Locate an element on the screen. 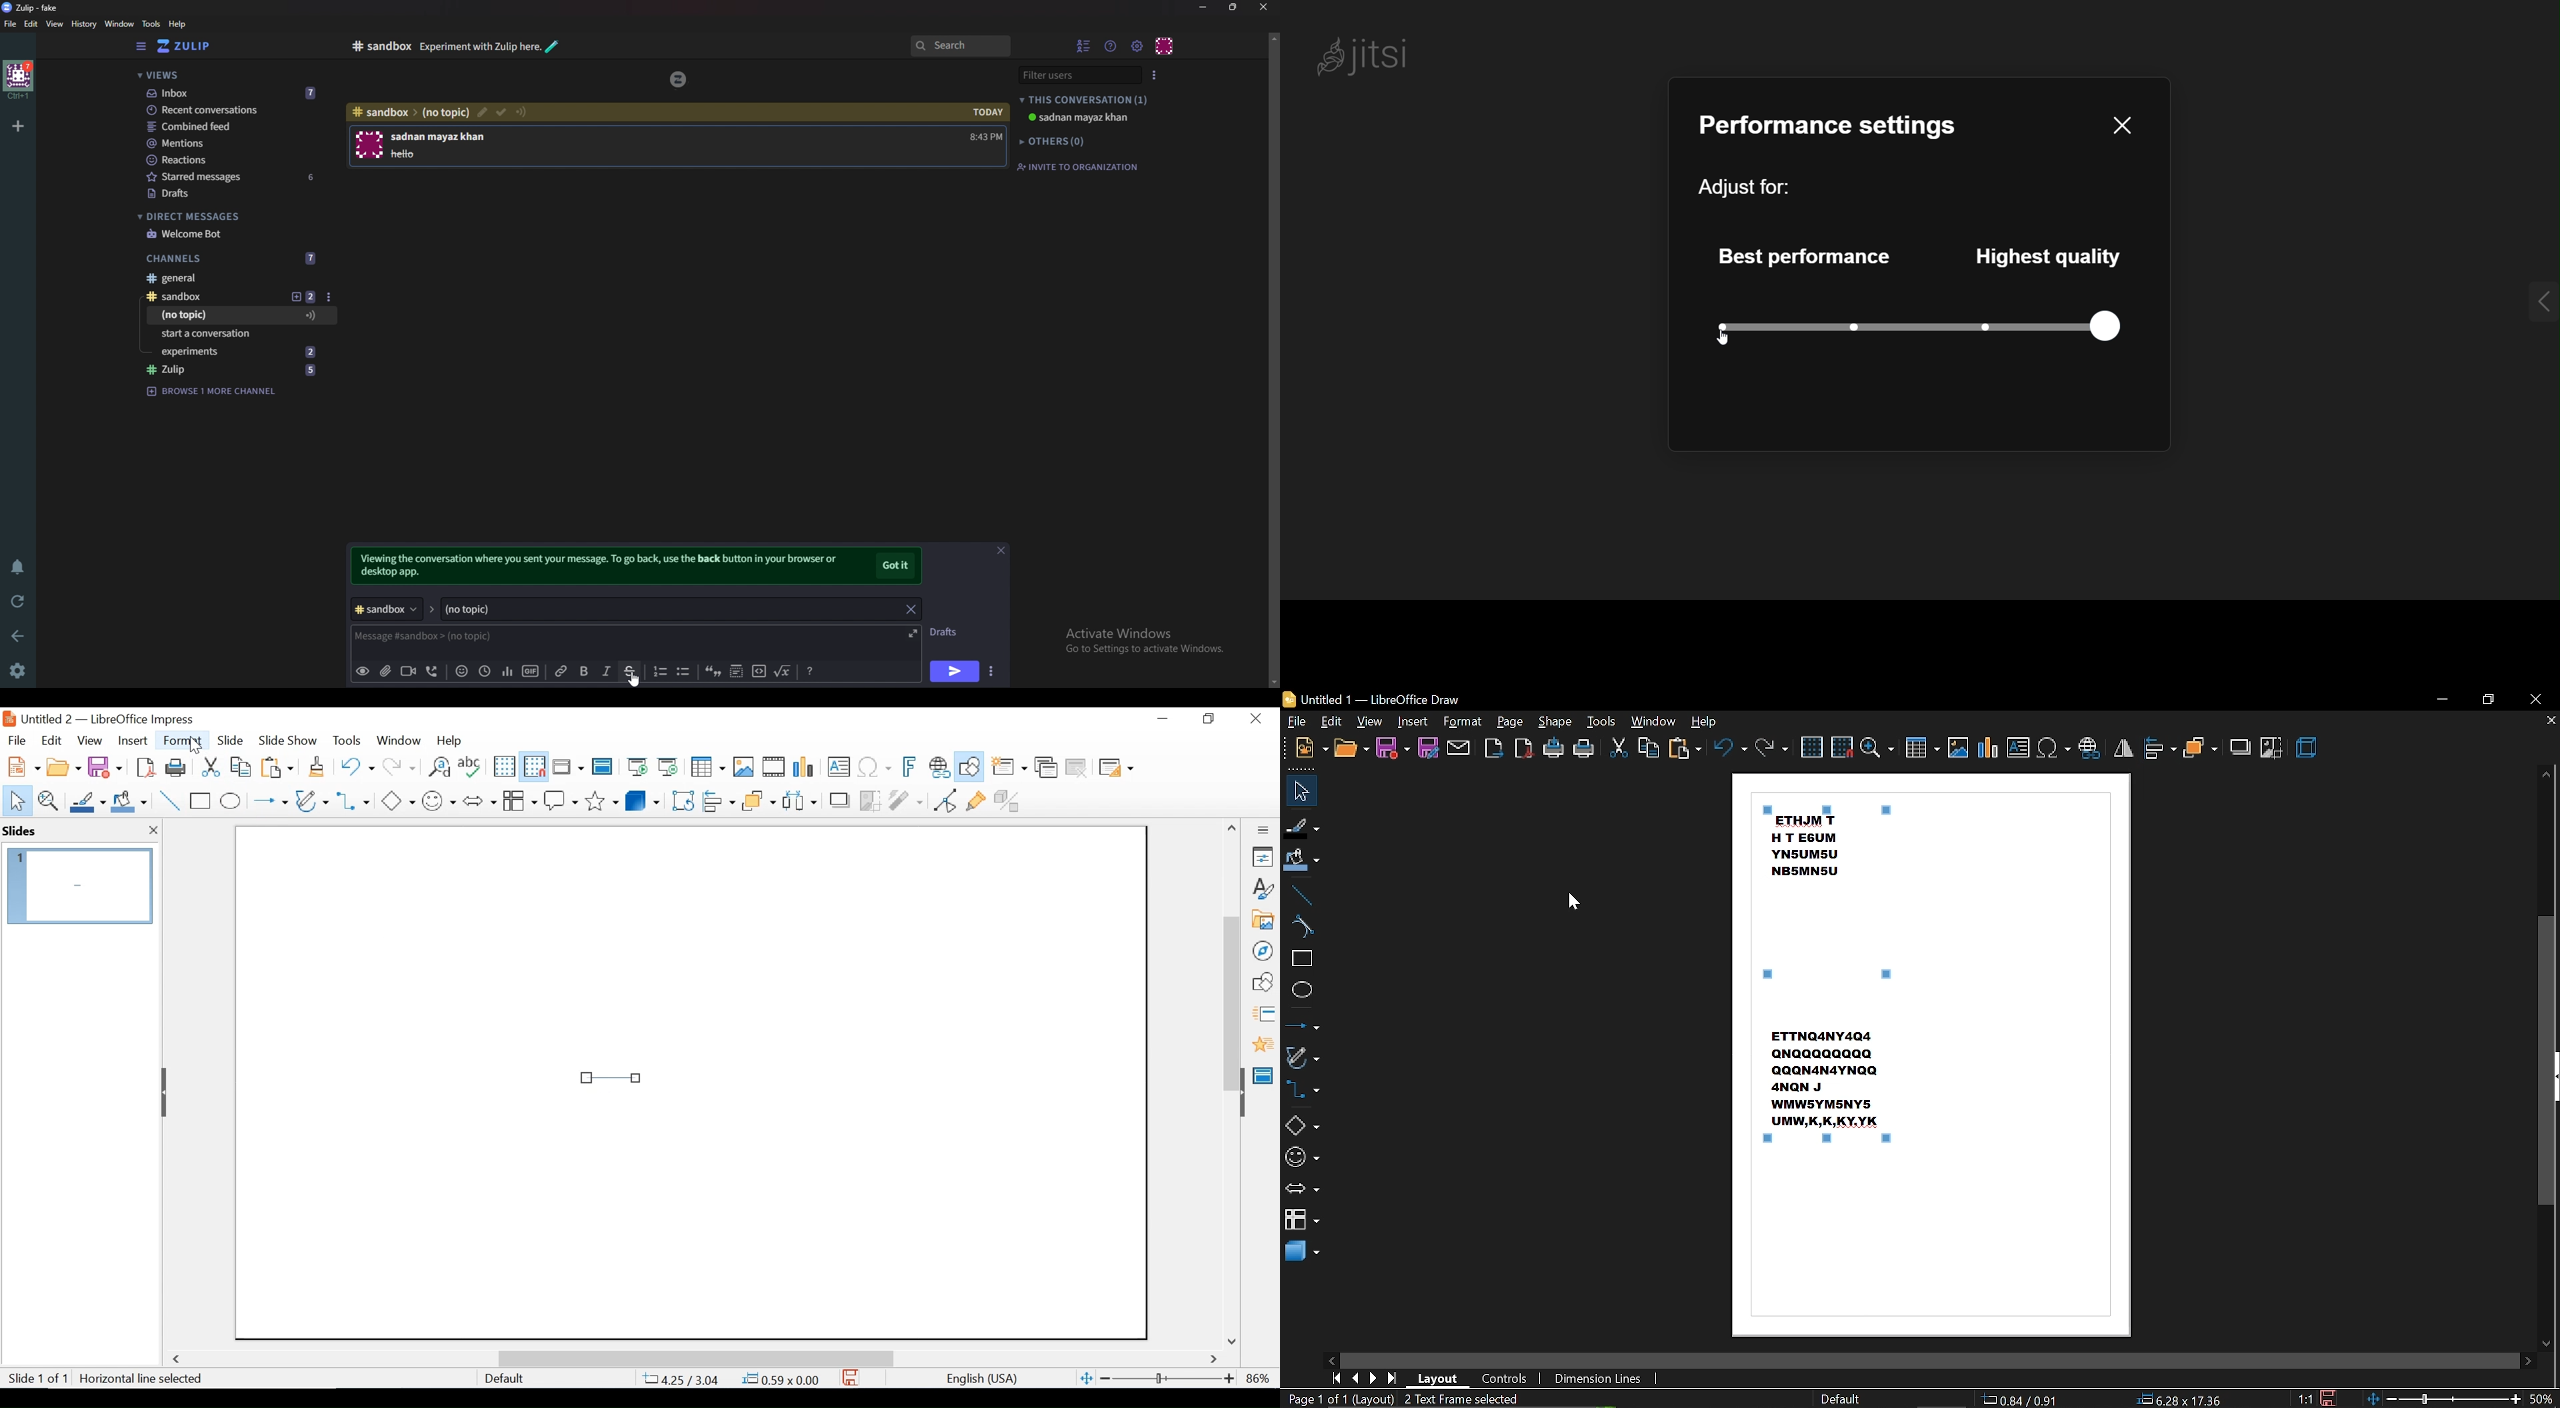 This screenshot has height=1428, width=2576. lines and arrows is located at coordinates (1302, 1022).